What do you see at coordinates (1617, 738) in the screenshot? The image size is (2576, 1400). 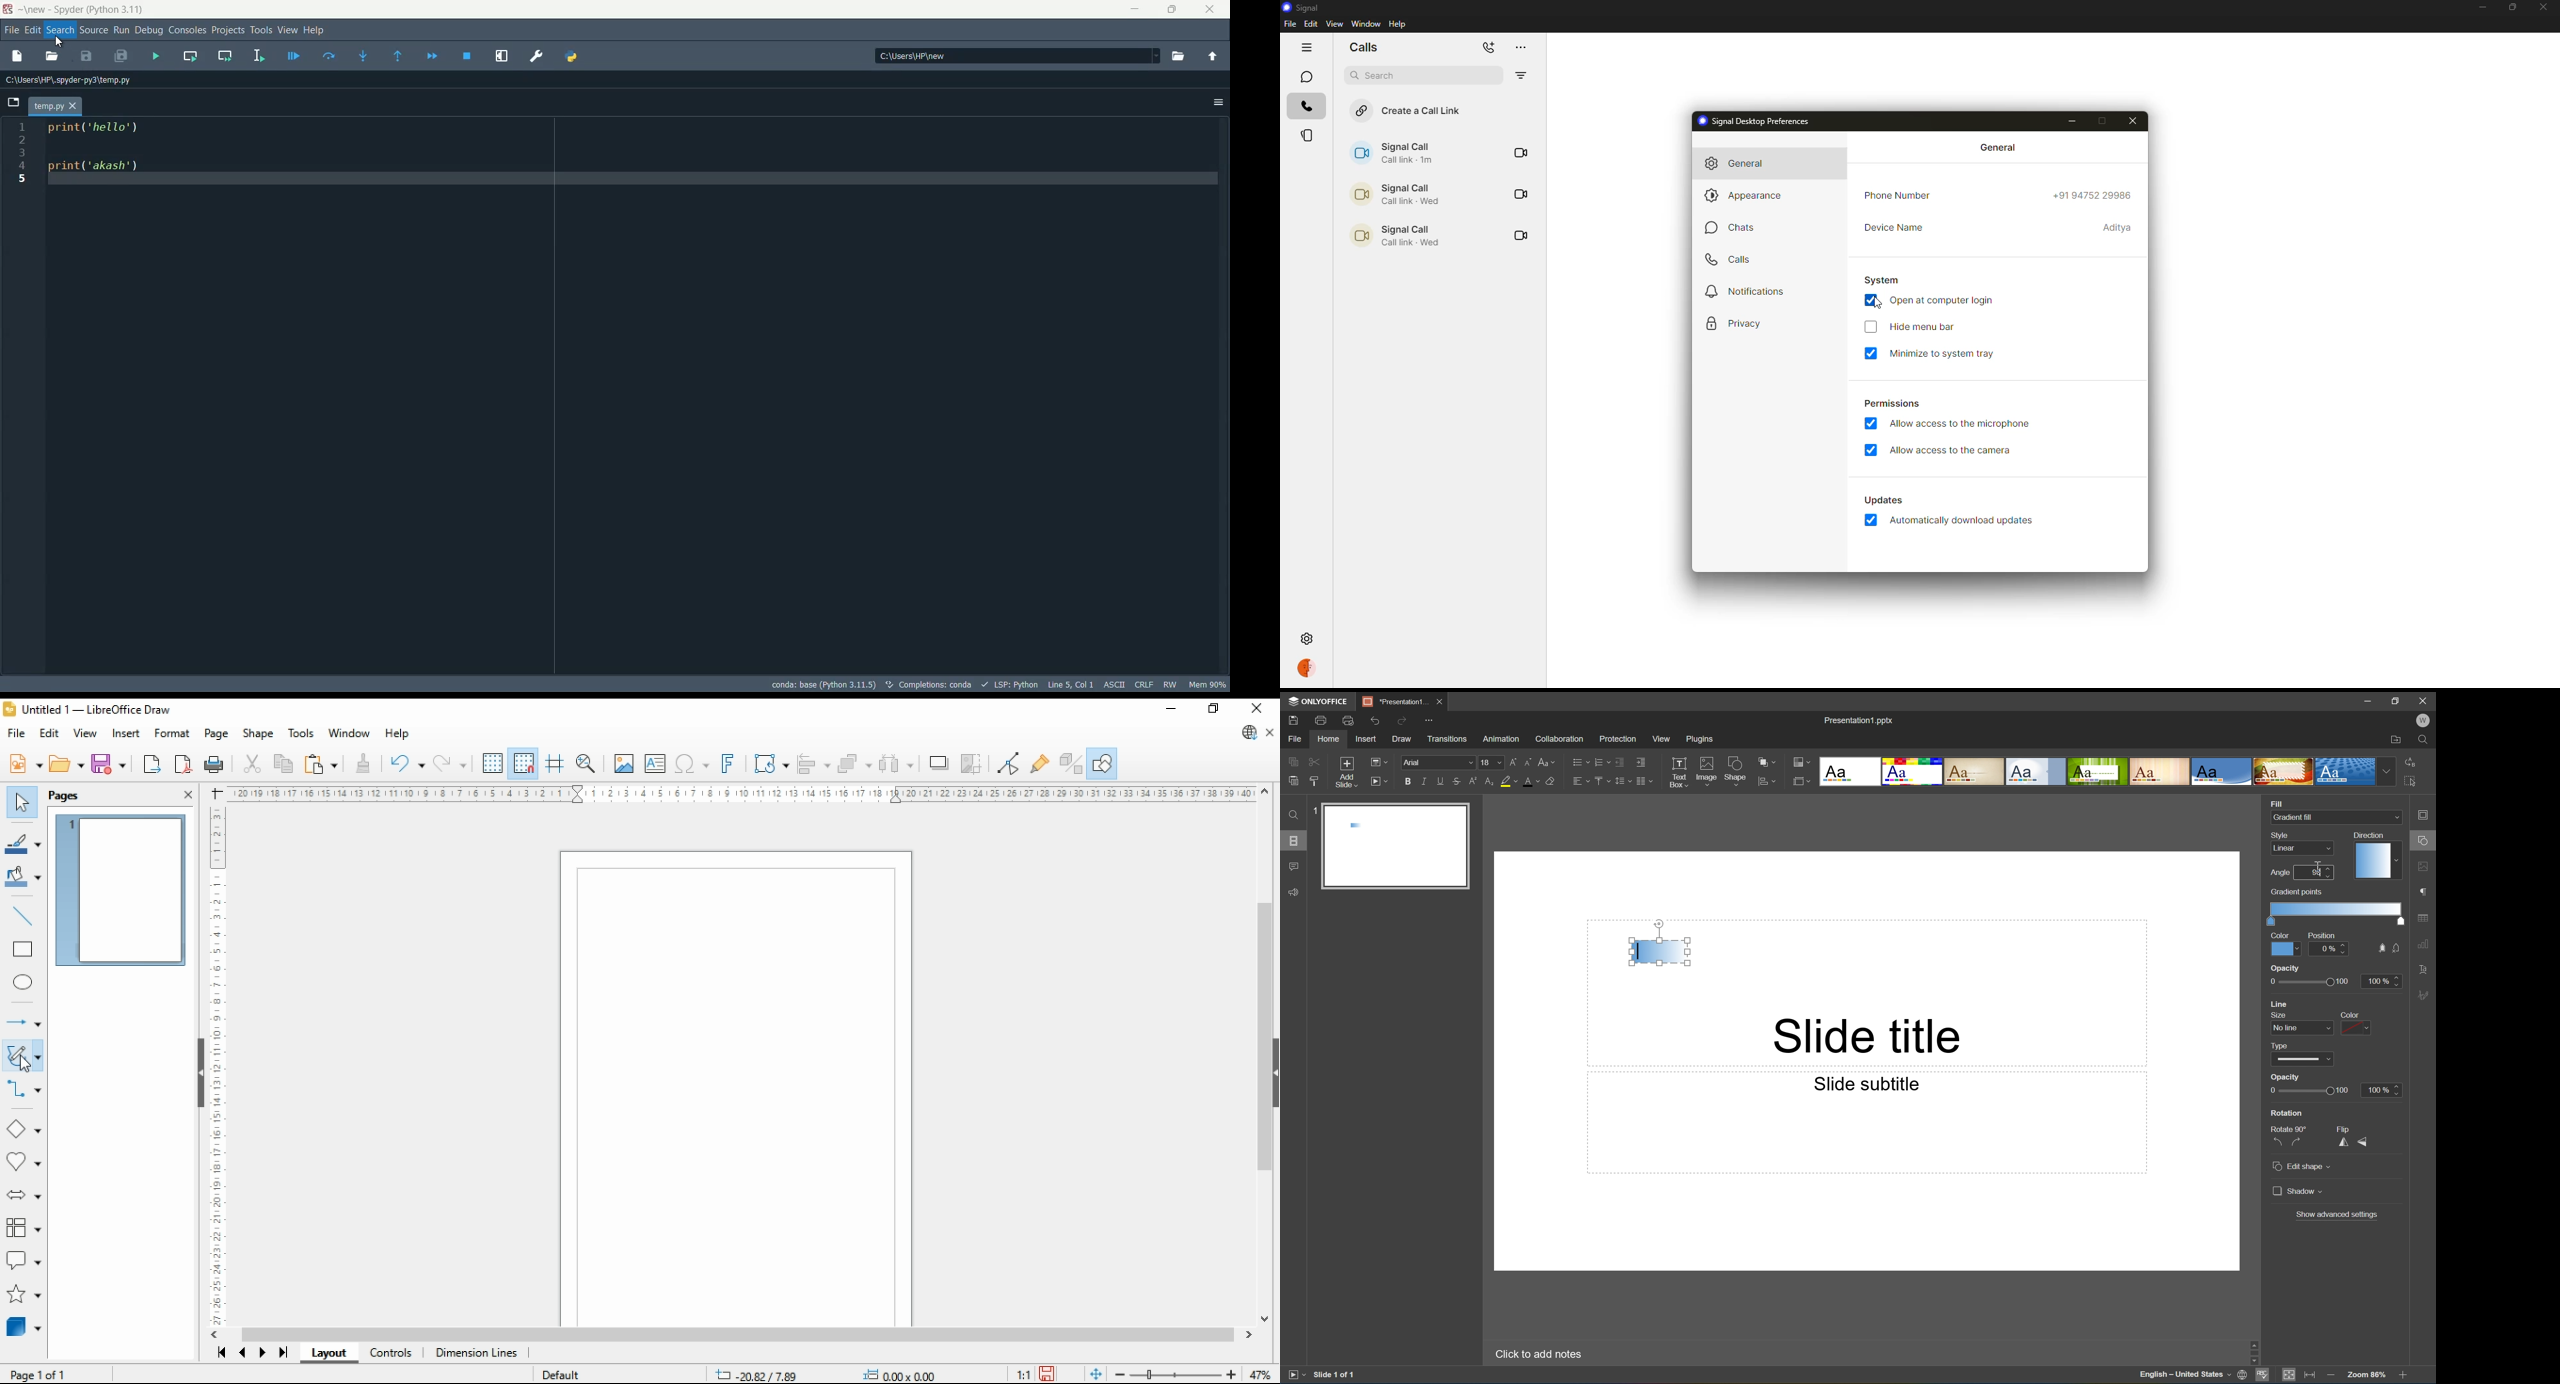 I see `Protection` at bounding box center [1617, 738].